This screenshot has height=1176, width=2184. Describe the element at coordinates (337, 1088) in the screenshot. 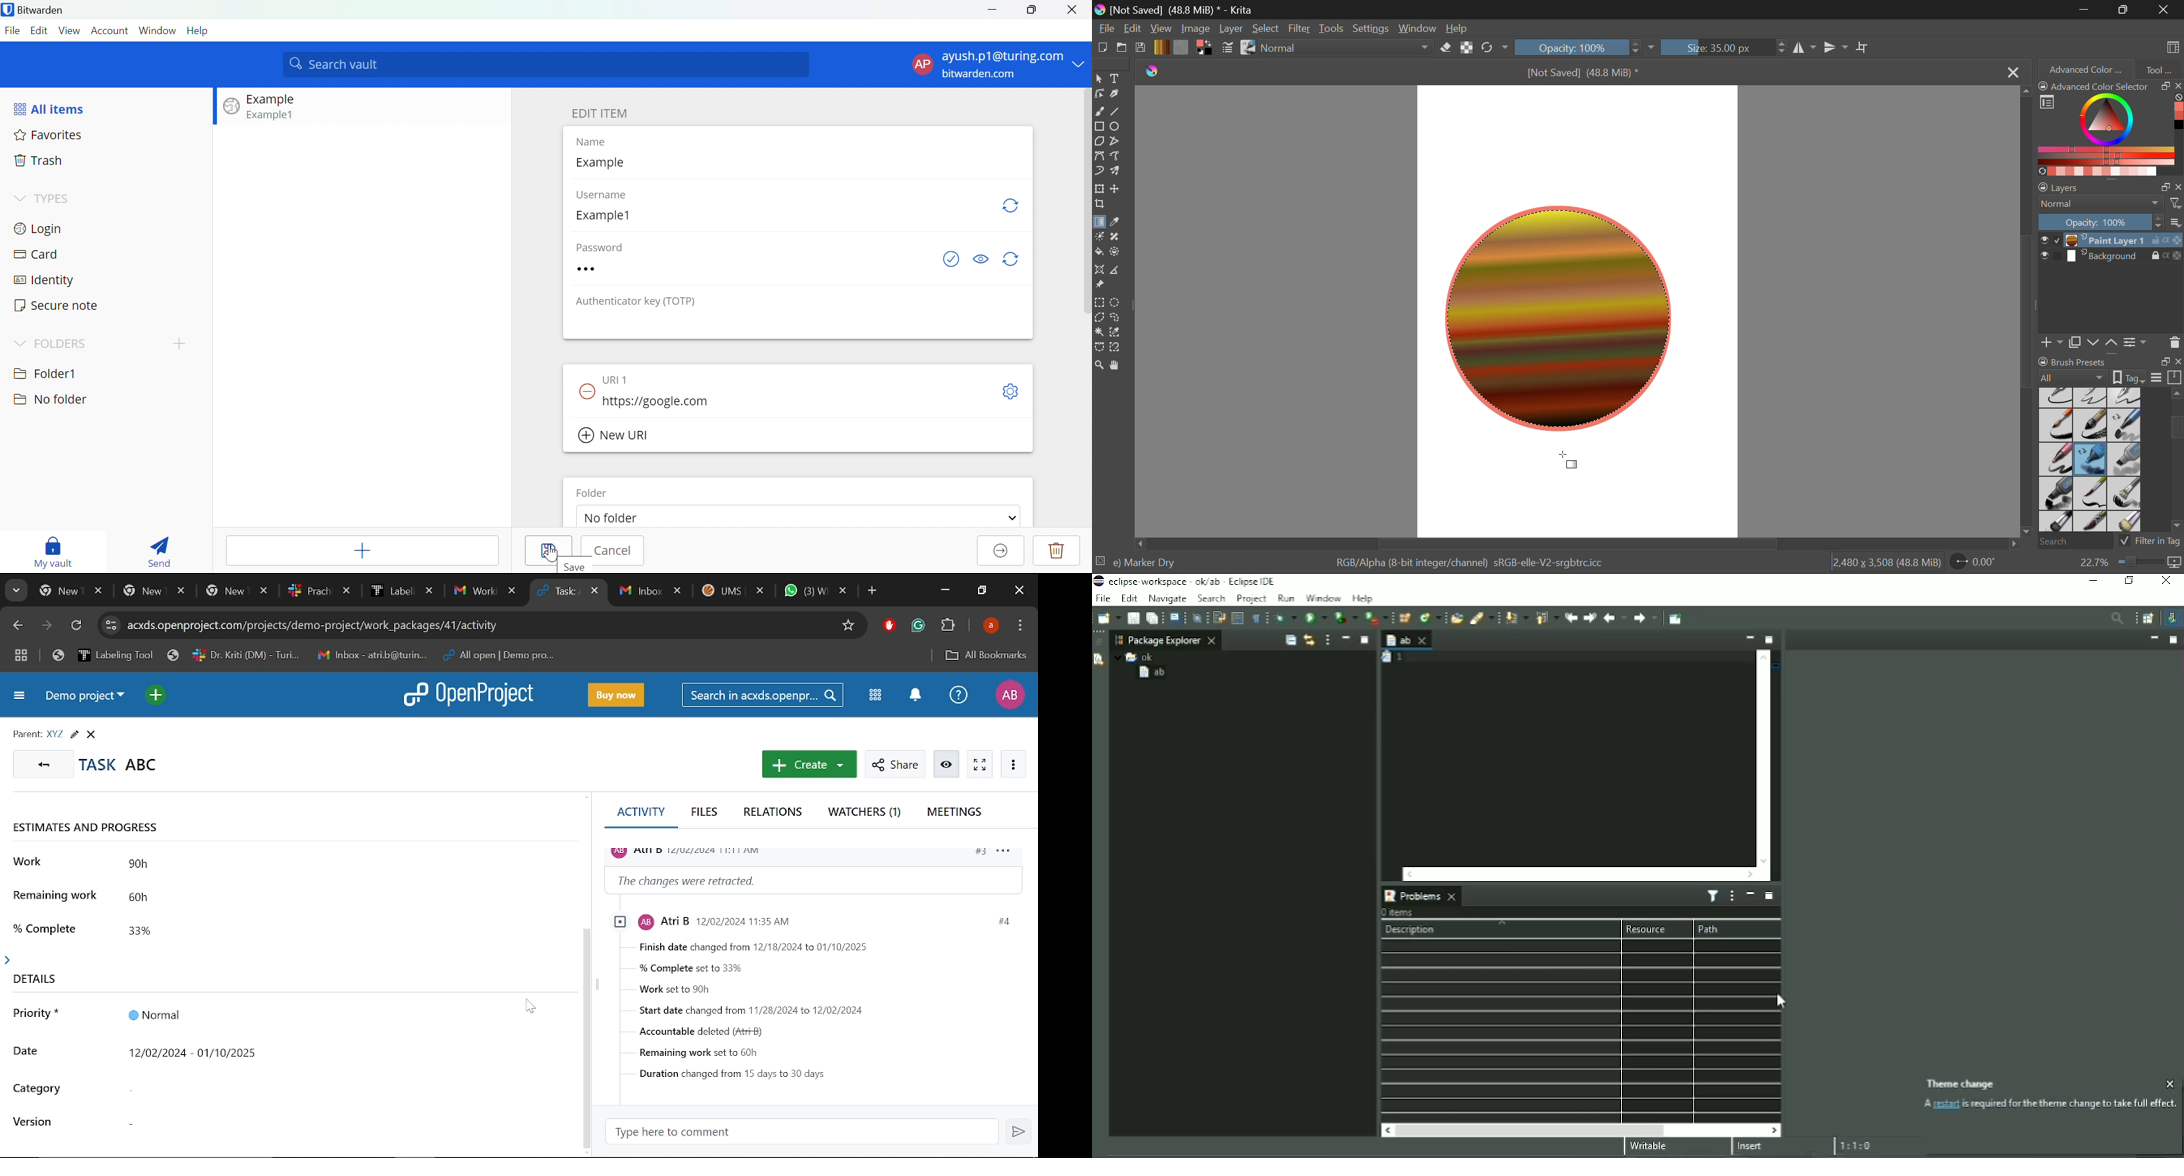

I see `Ctegory` at that location.